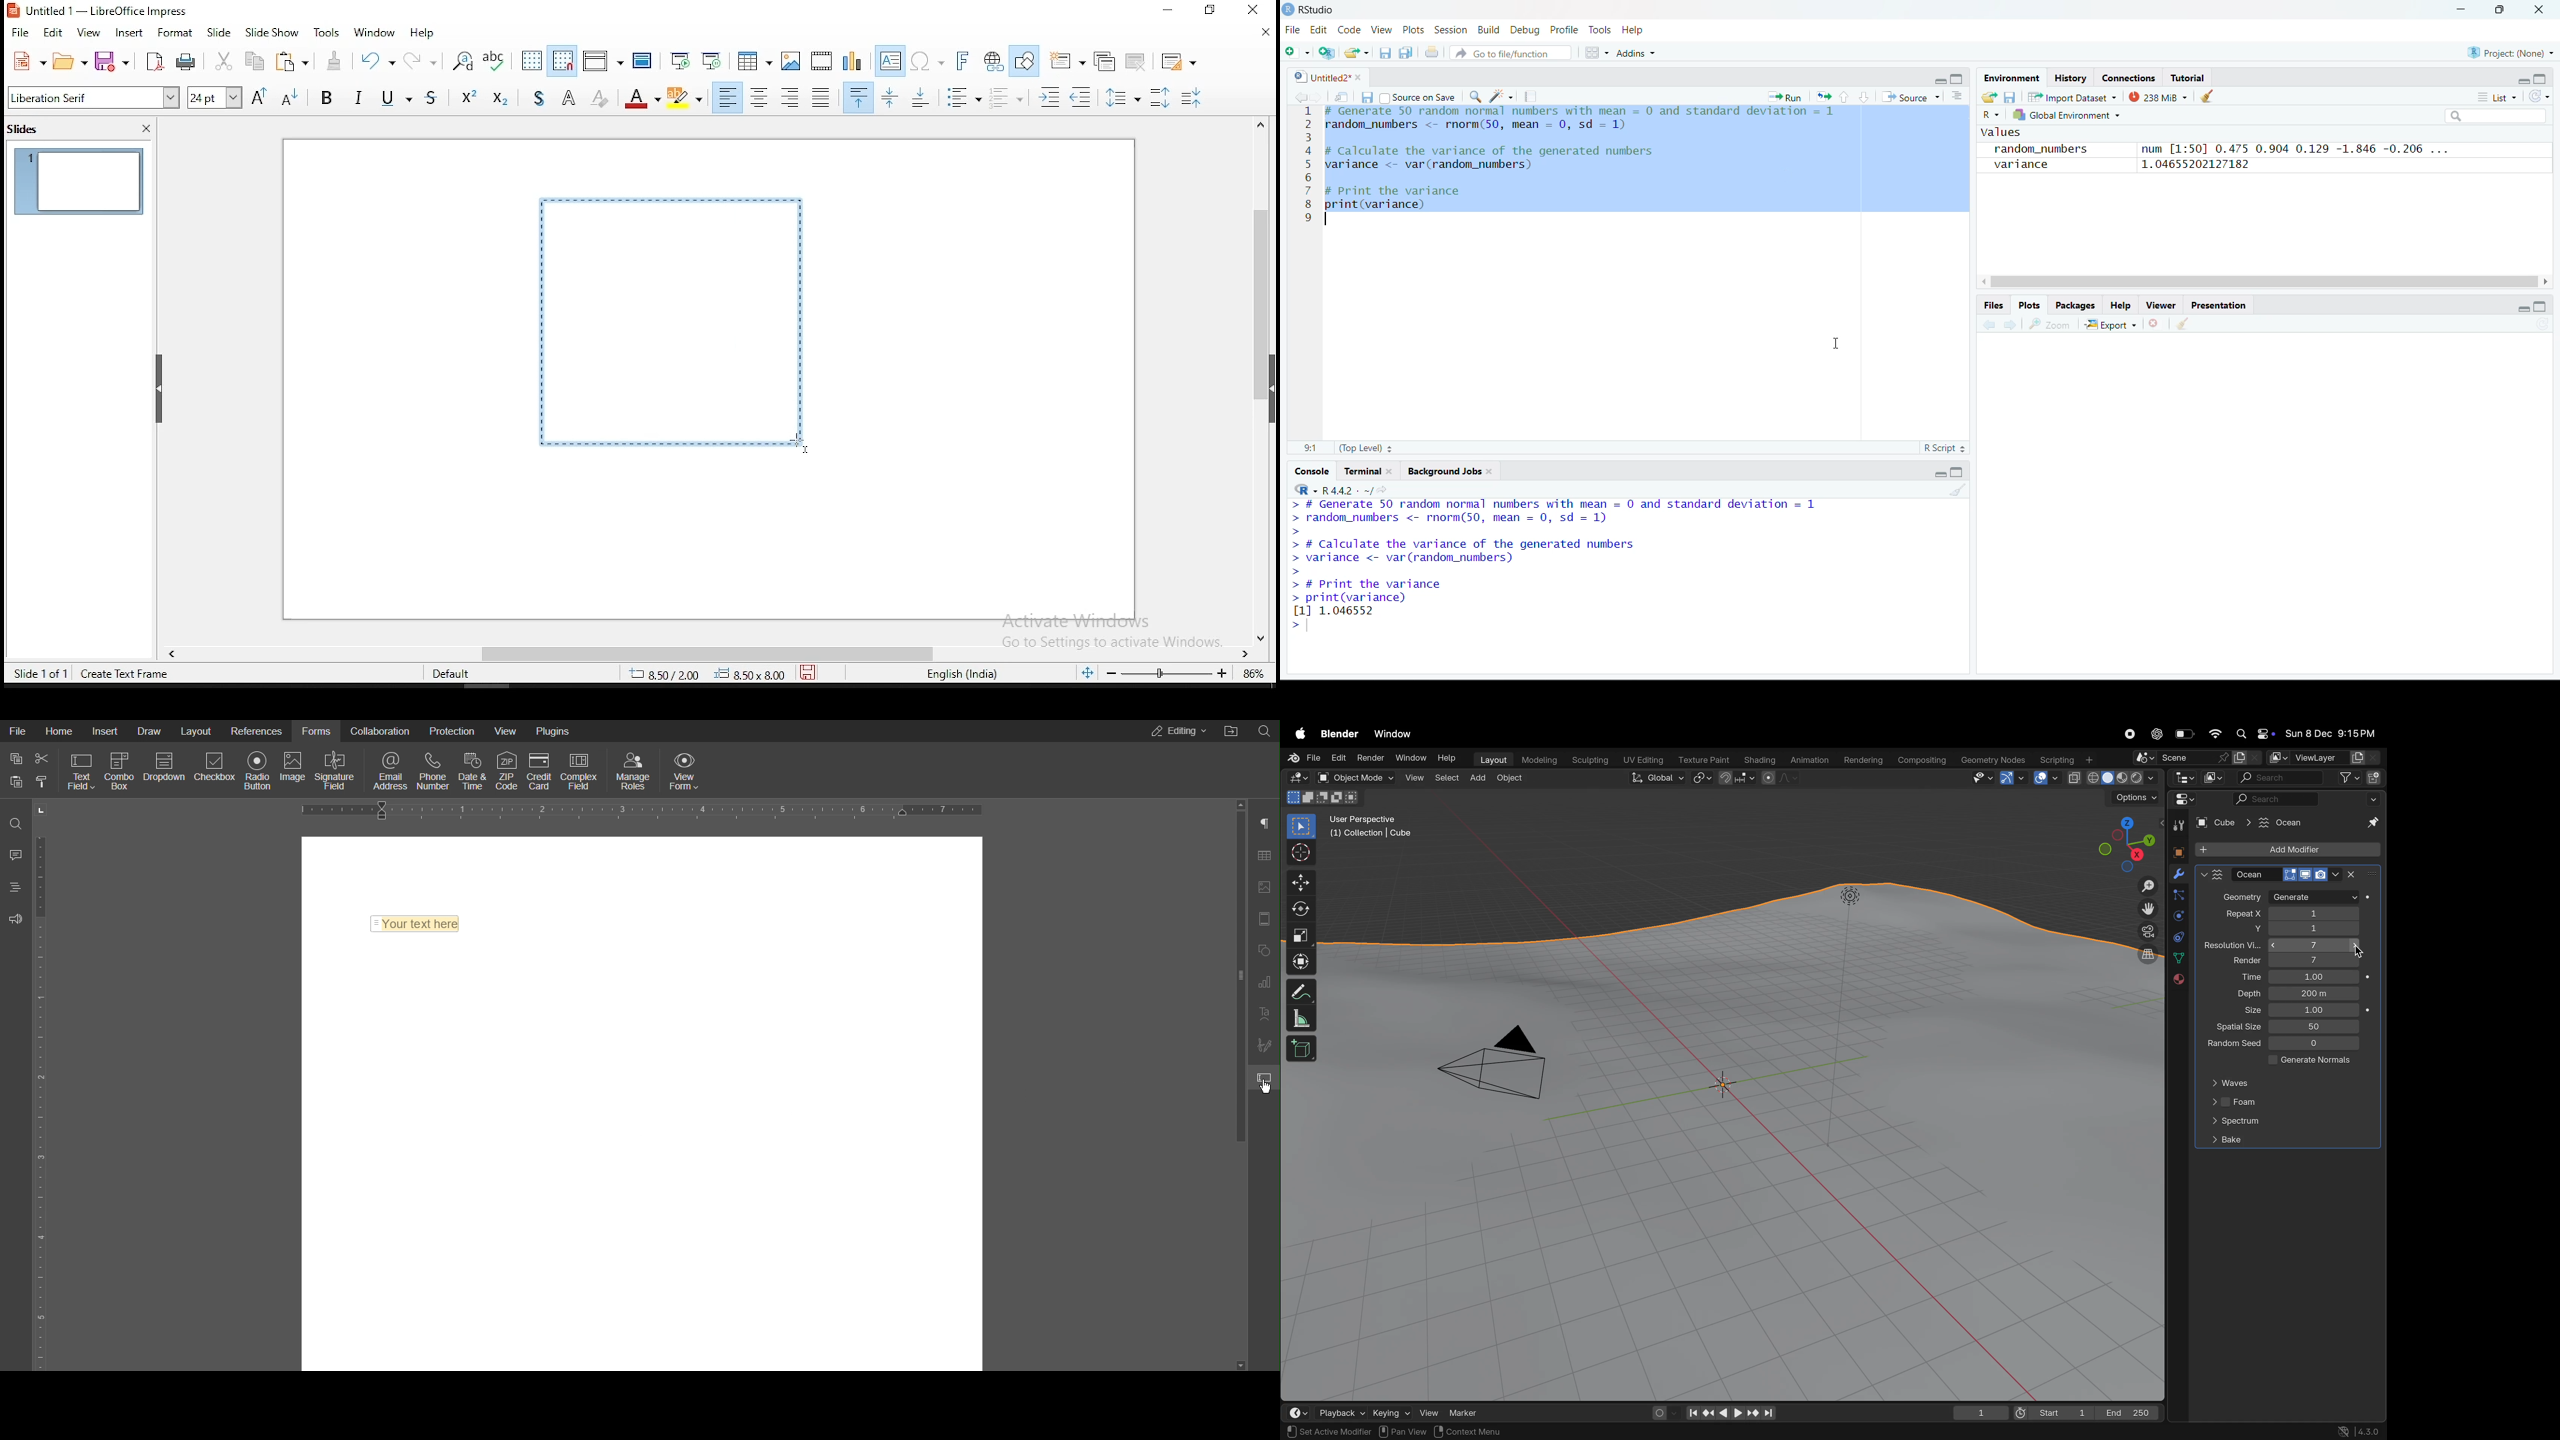  What do you see at coordinates (1004, 98) in the screenshot?
I see `toggle ordered list` at bounding box center [1004, 98].